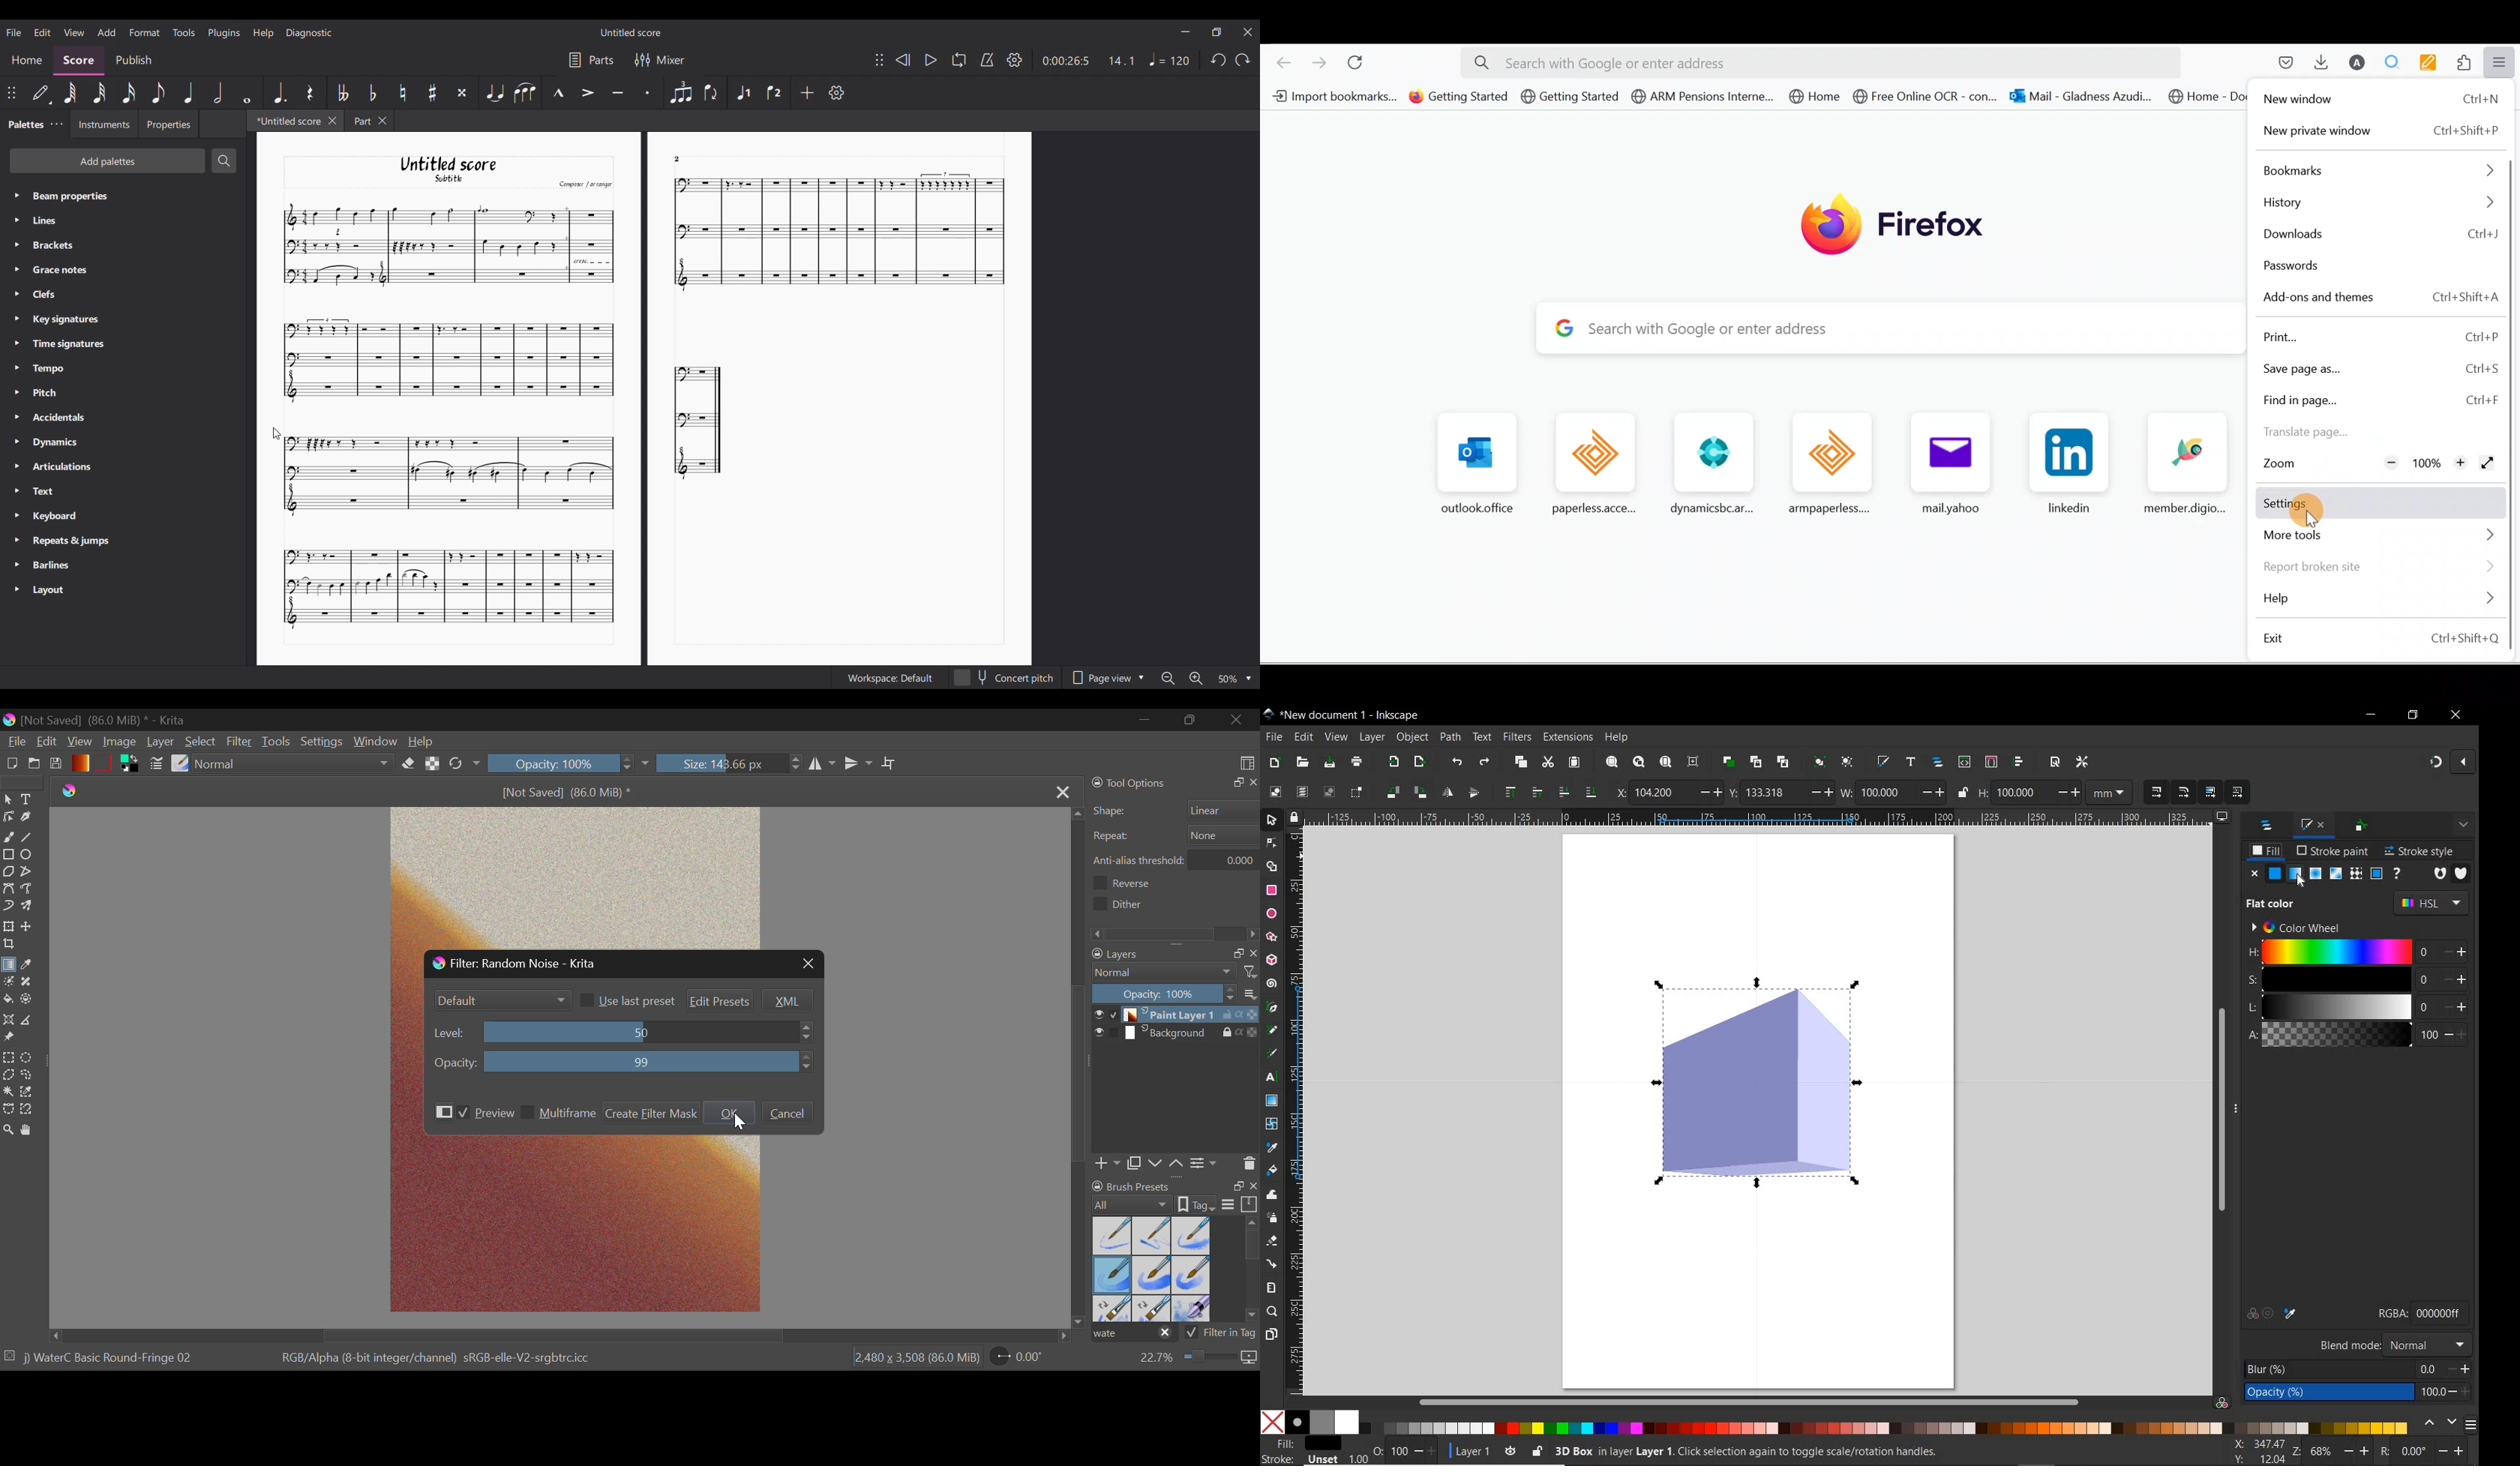  Describe the element at coordinates (2441, 1312) in the screenshot. I see `COLOR MANAGED CODE` at that location.